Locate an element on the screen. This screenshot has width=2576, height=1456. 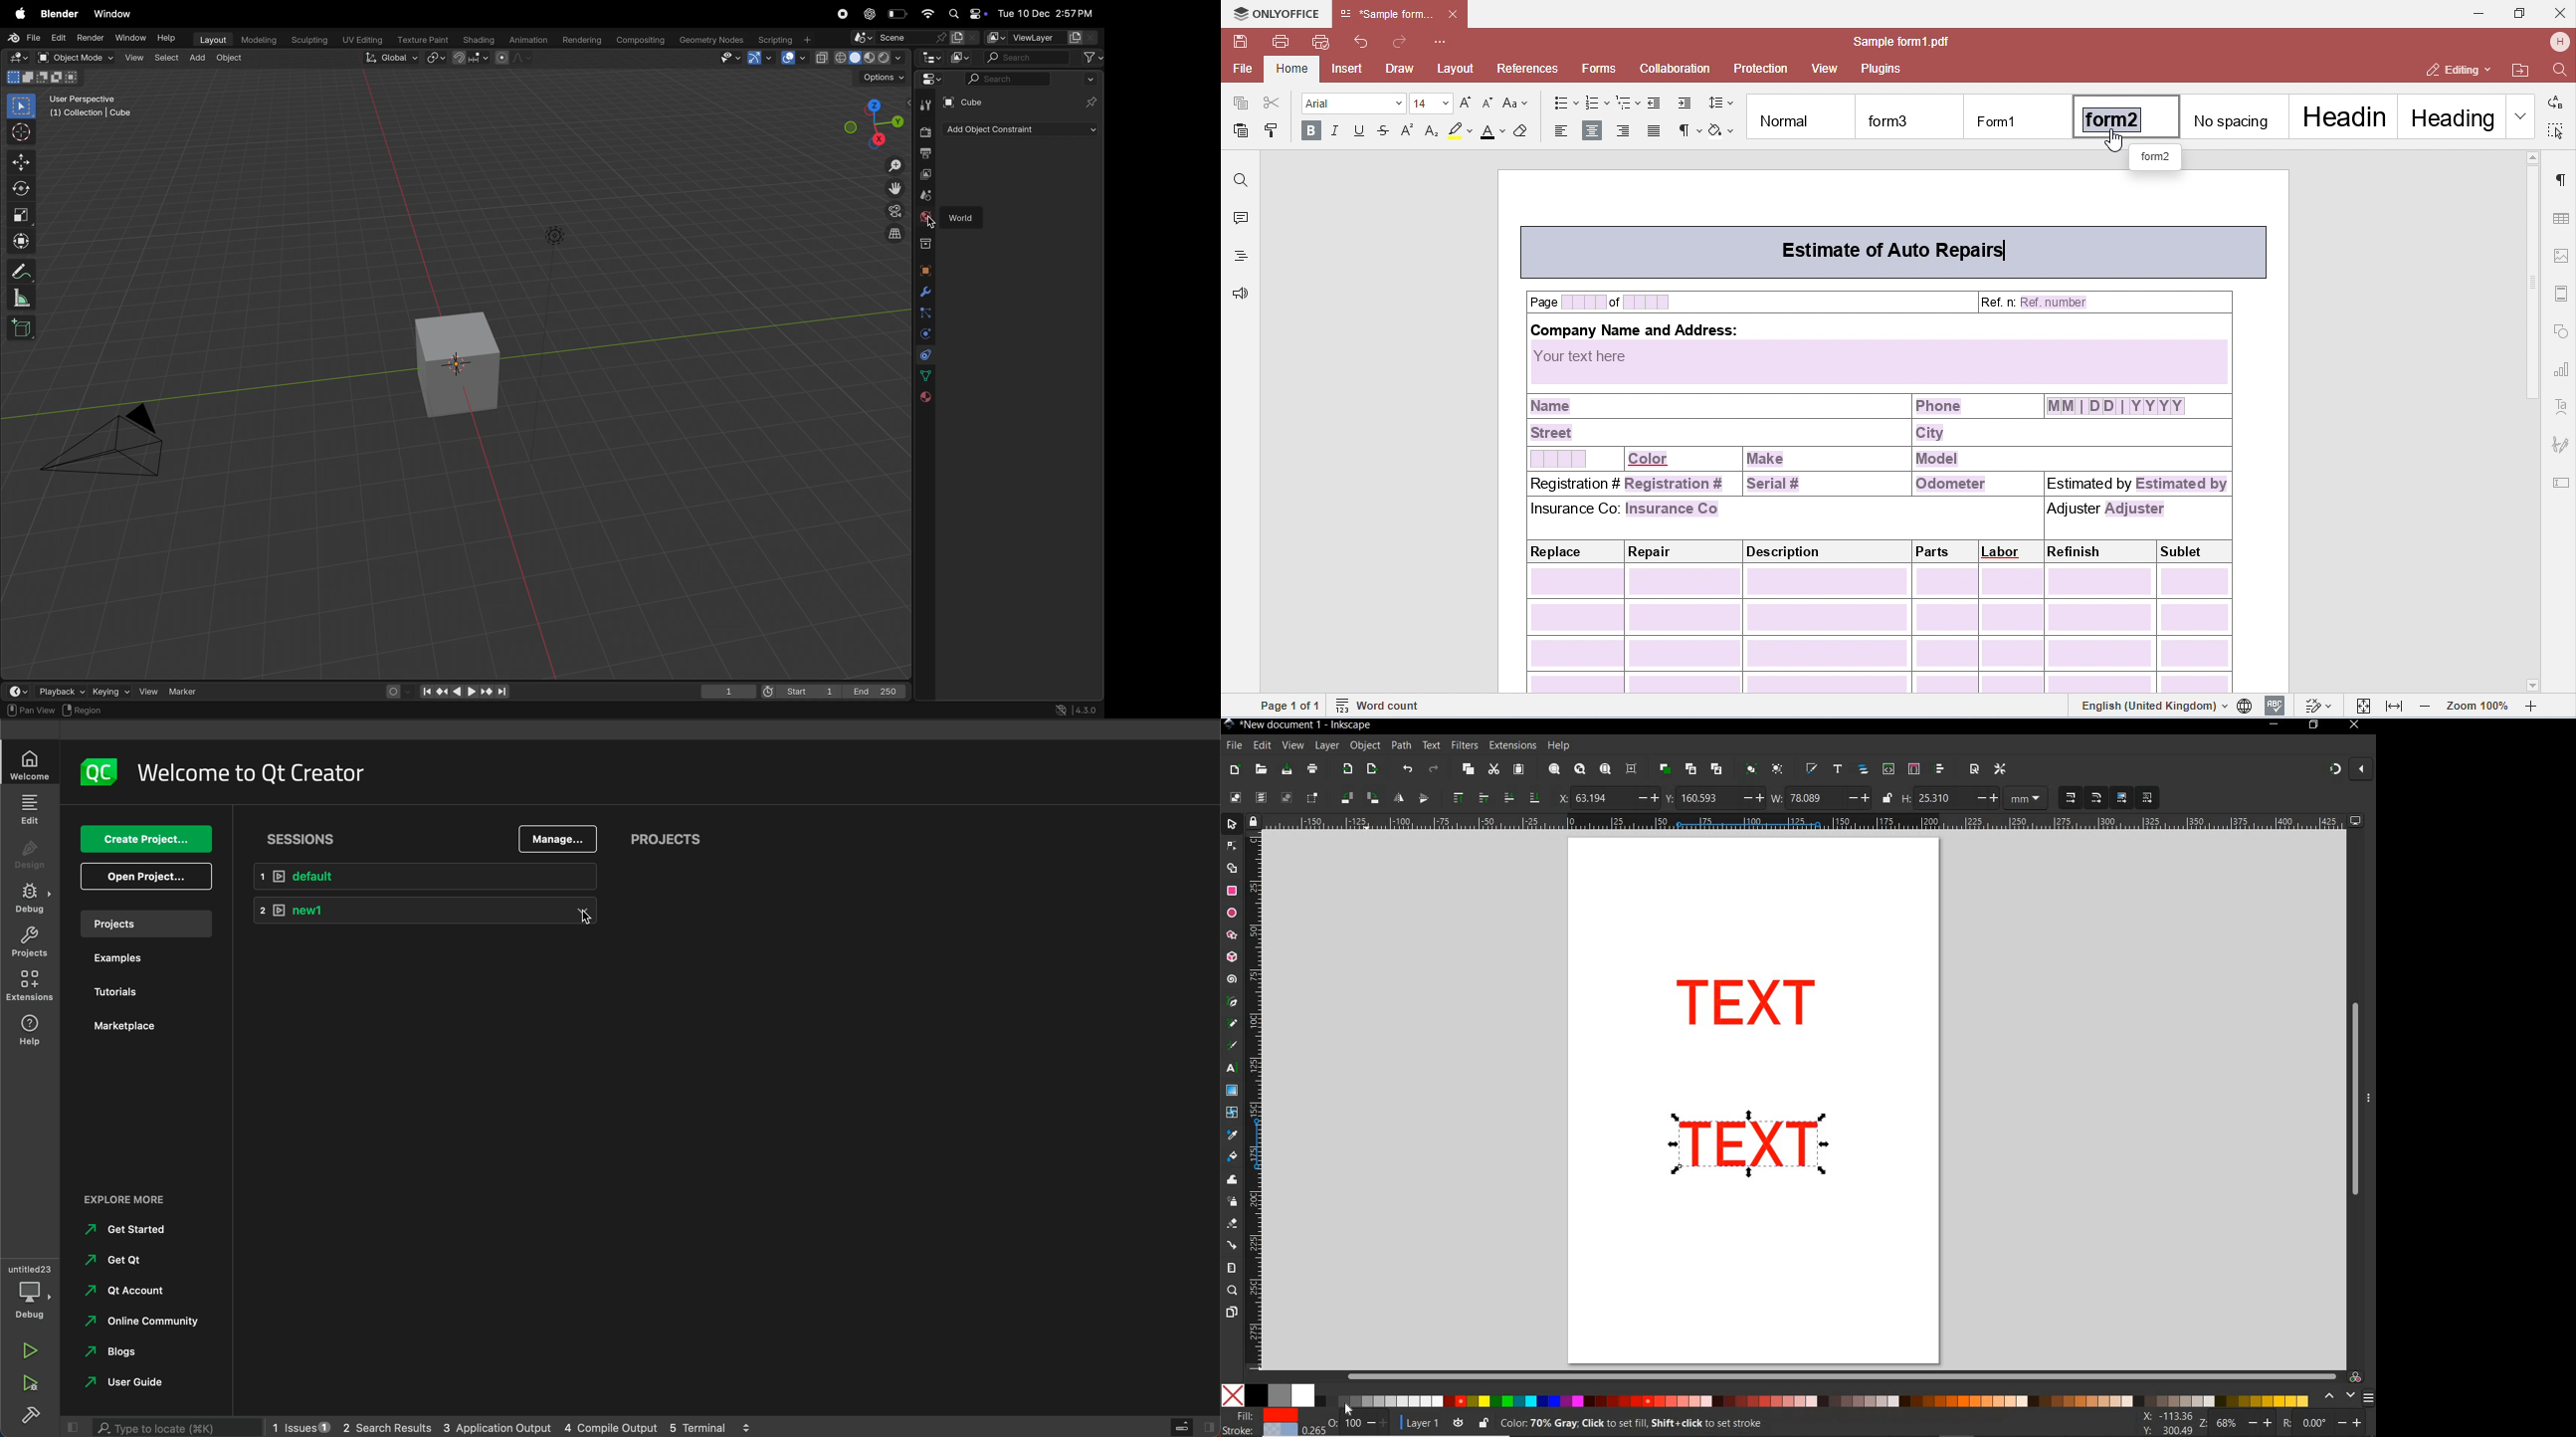
open text is located at coordinates (1838, 770).